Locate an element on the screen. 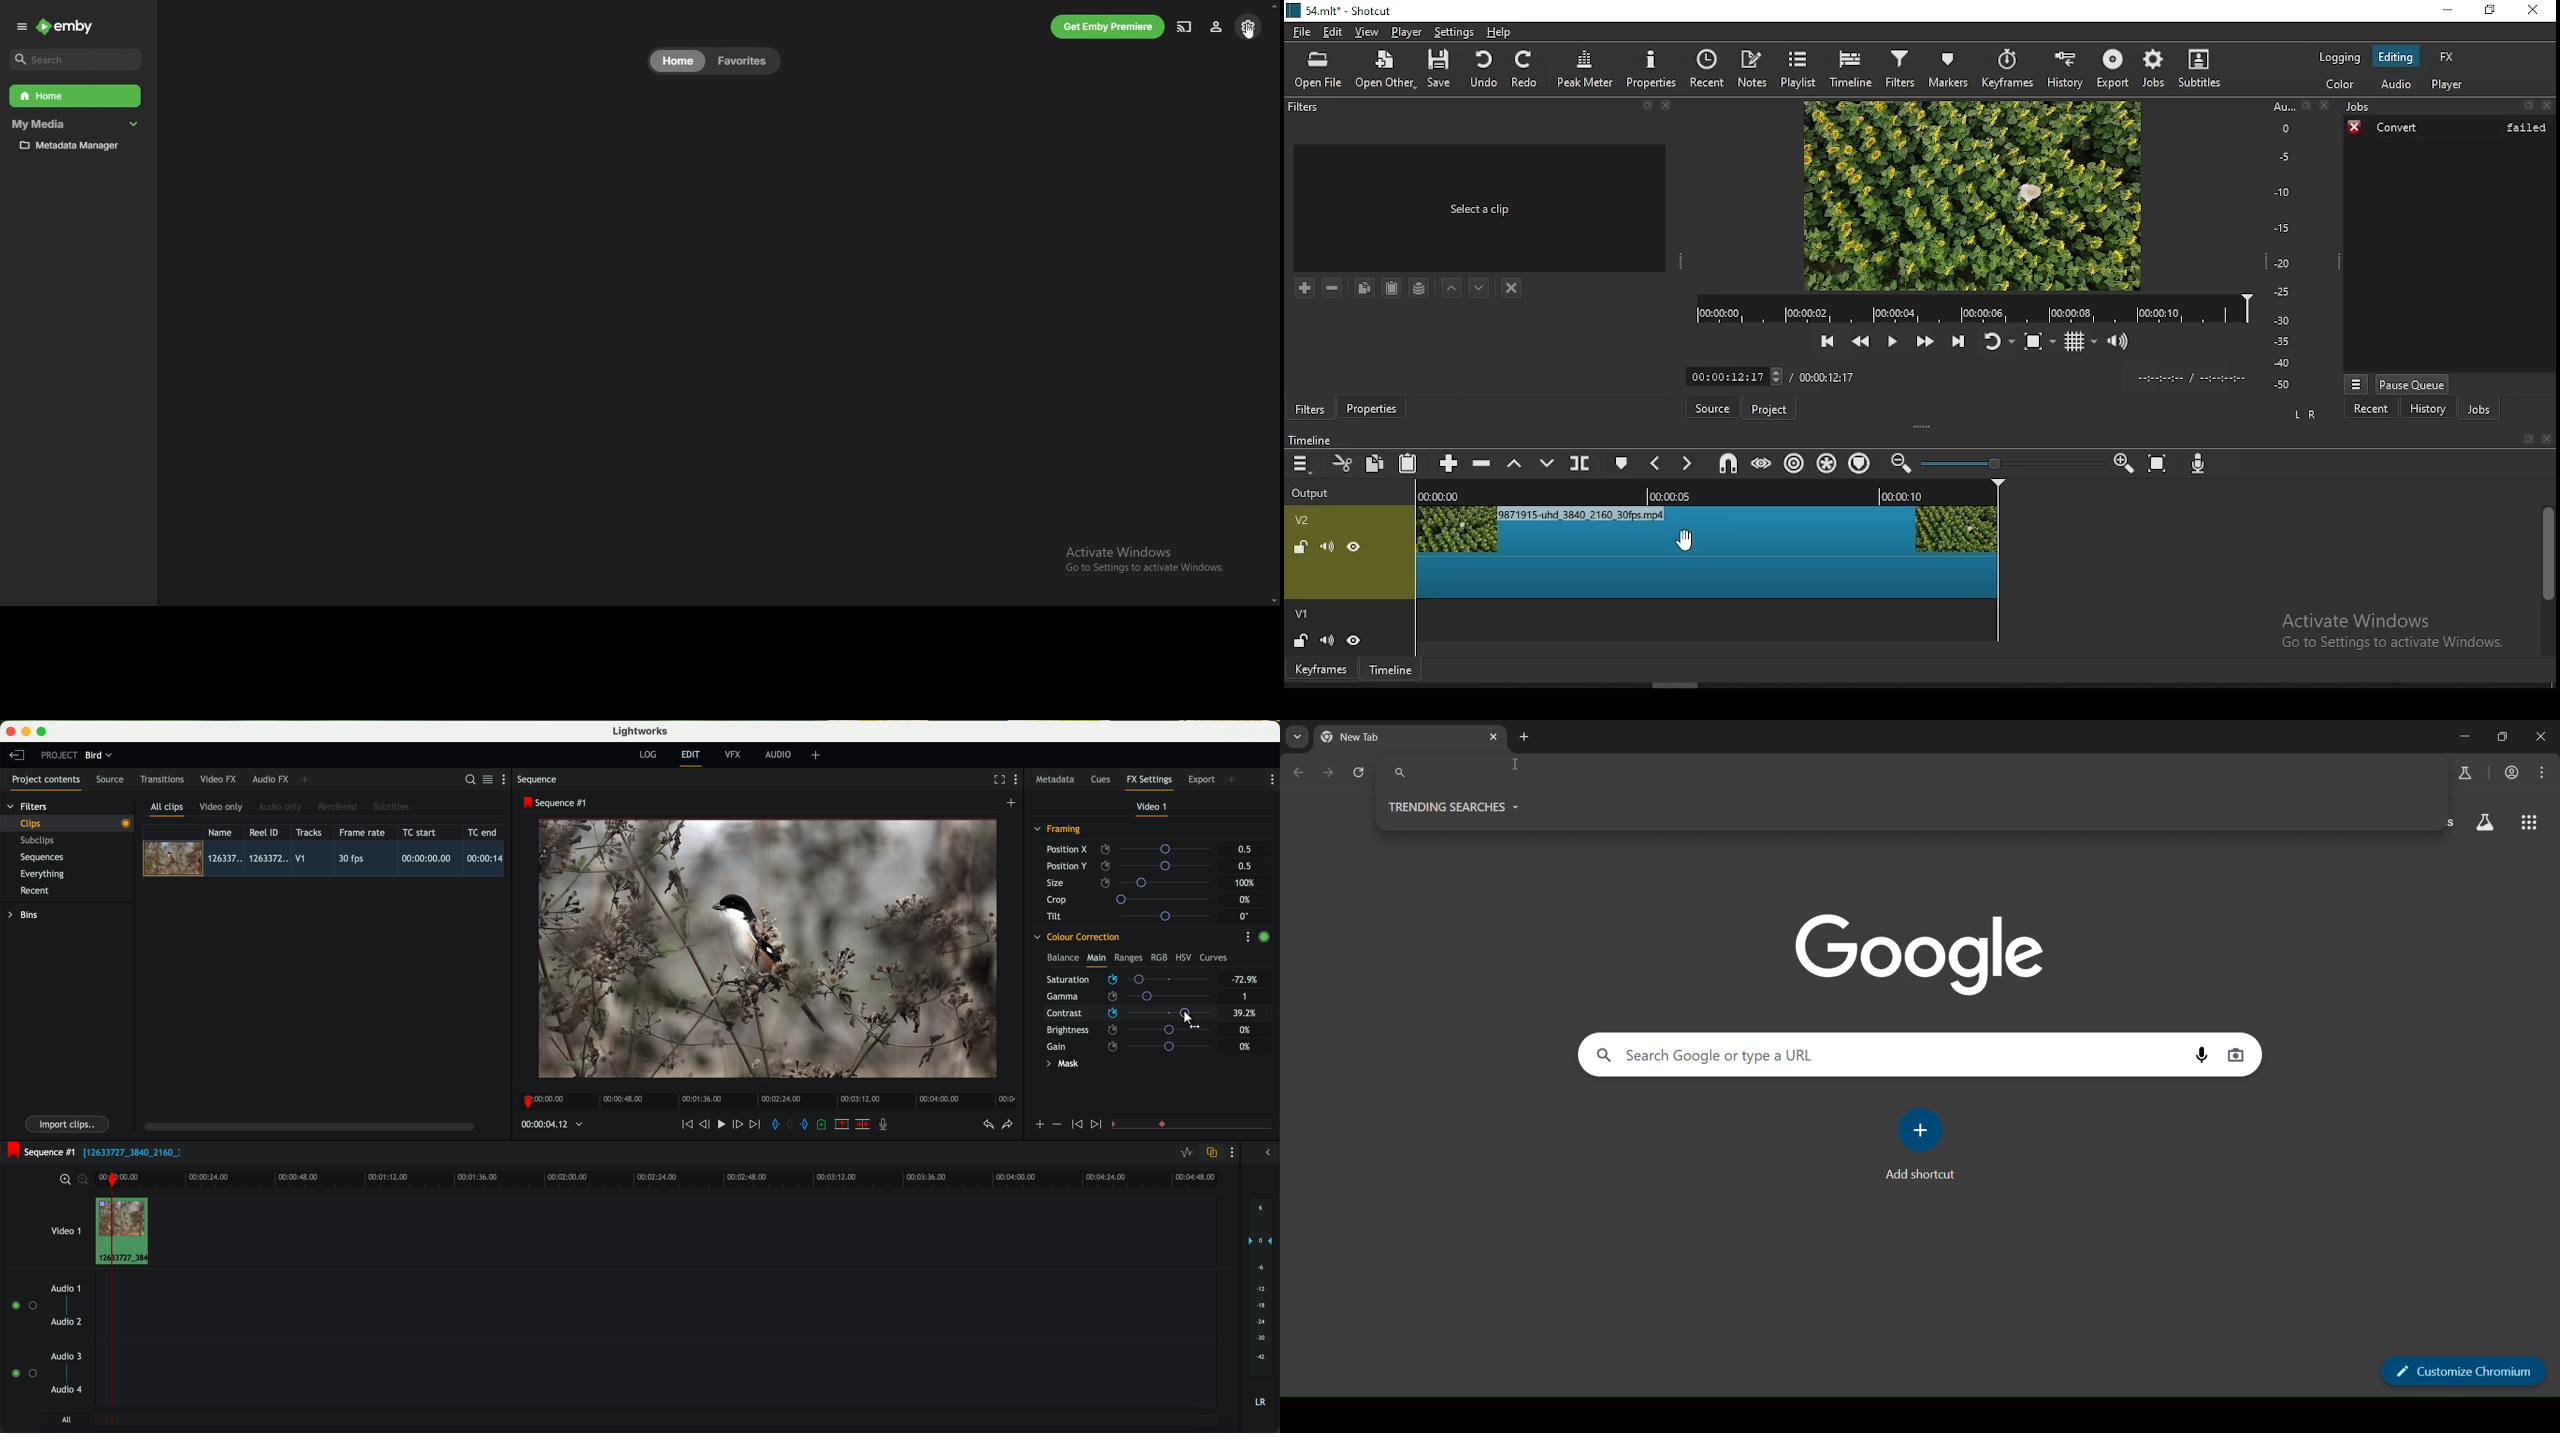 The image size is (2576, 1456). image  is located at coordinates (1921, 951).